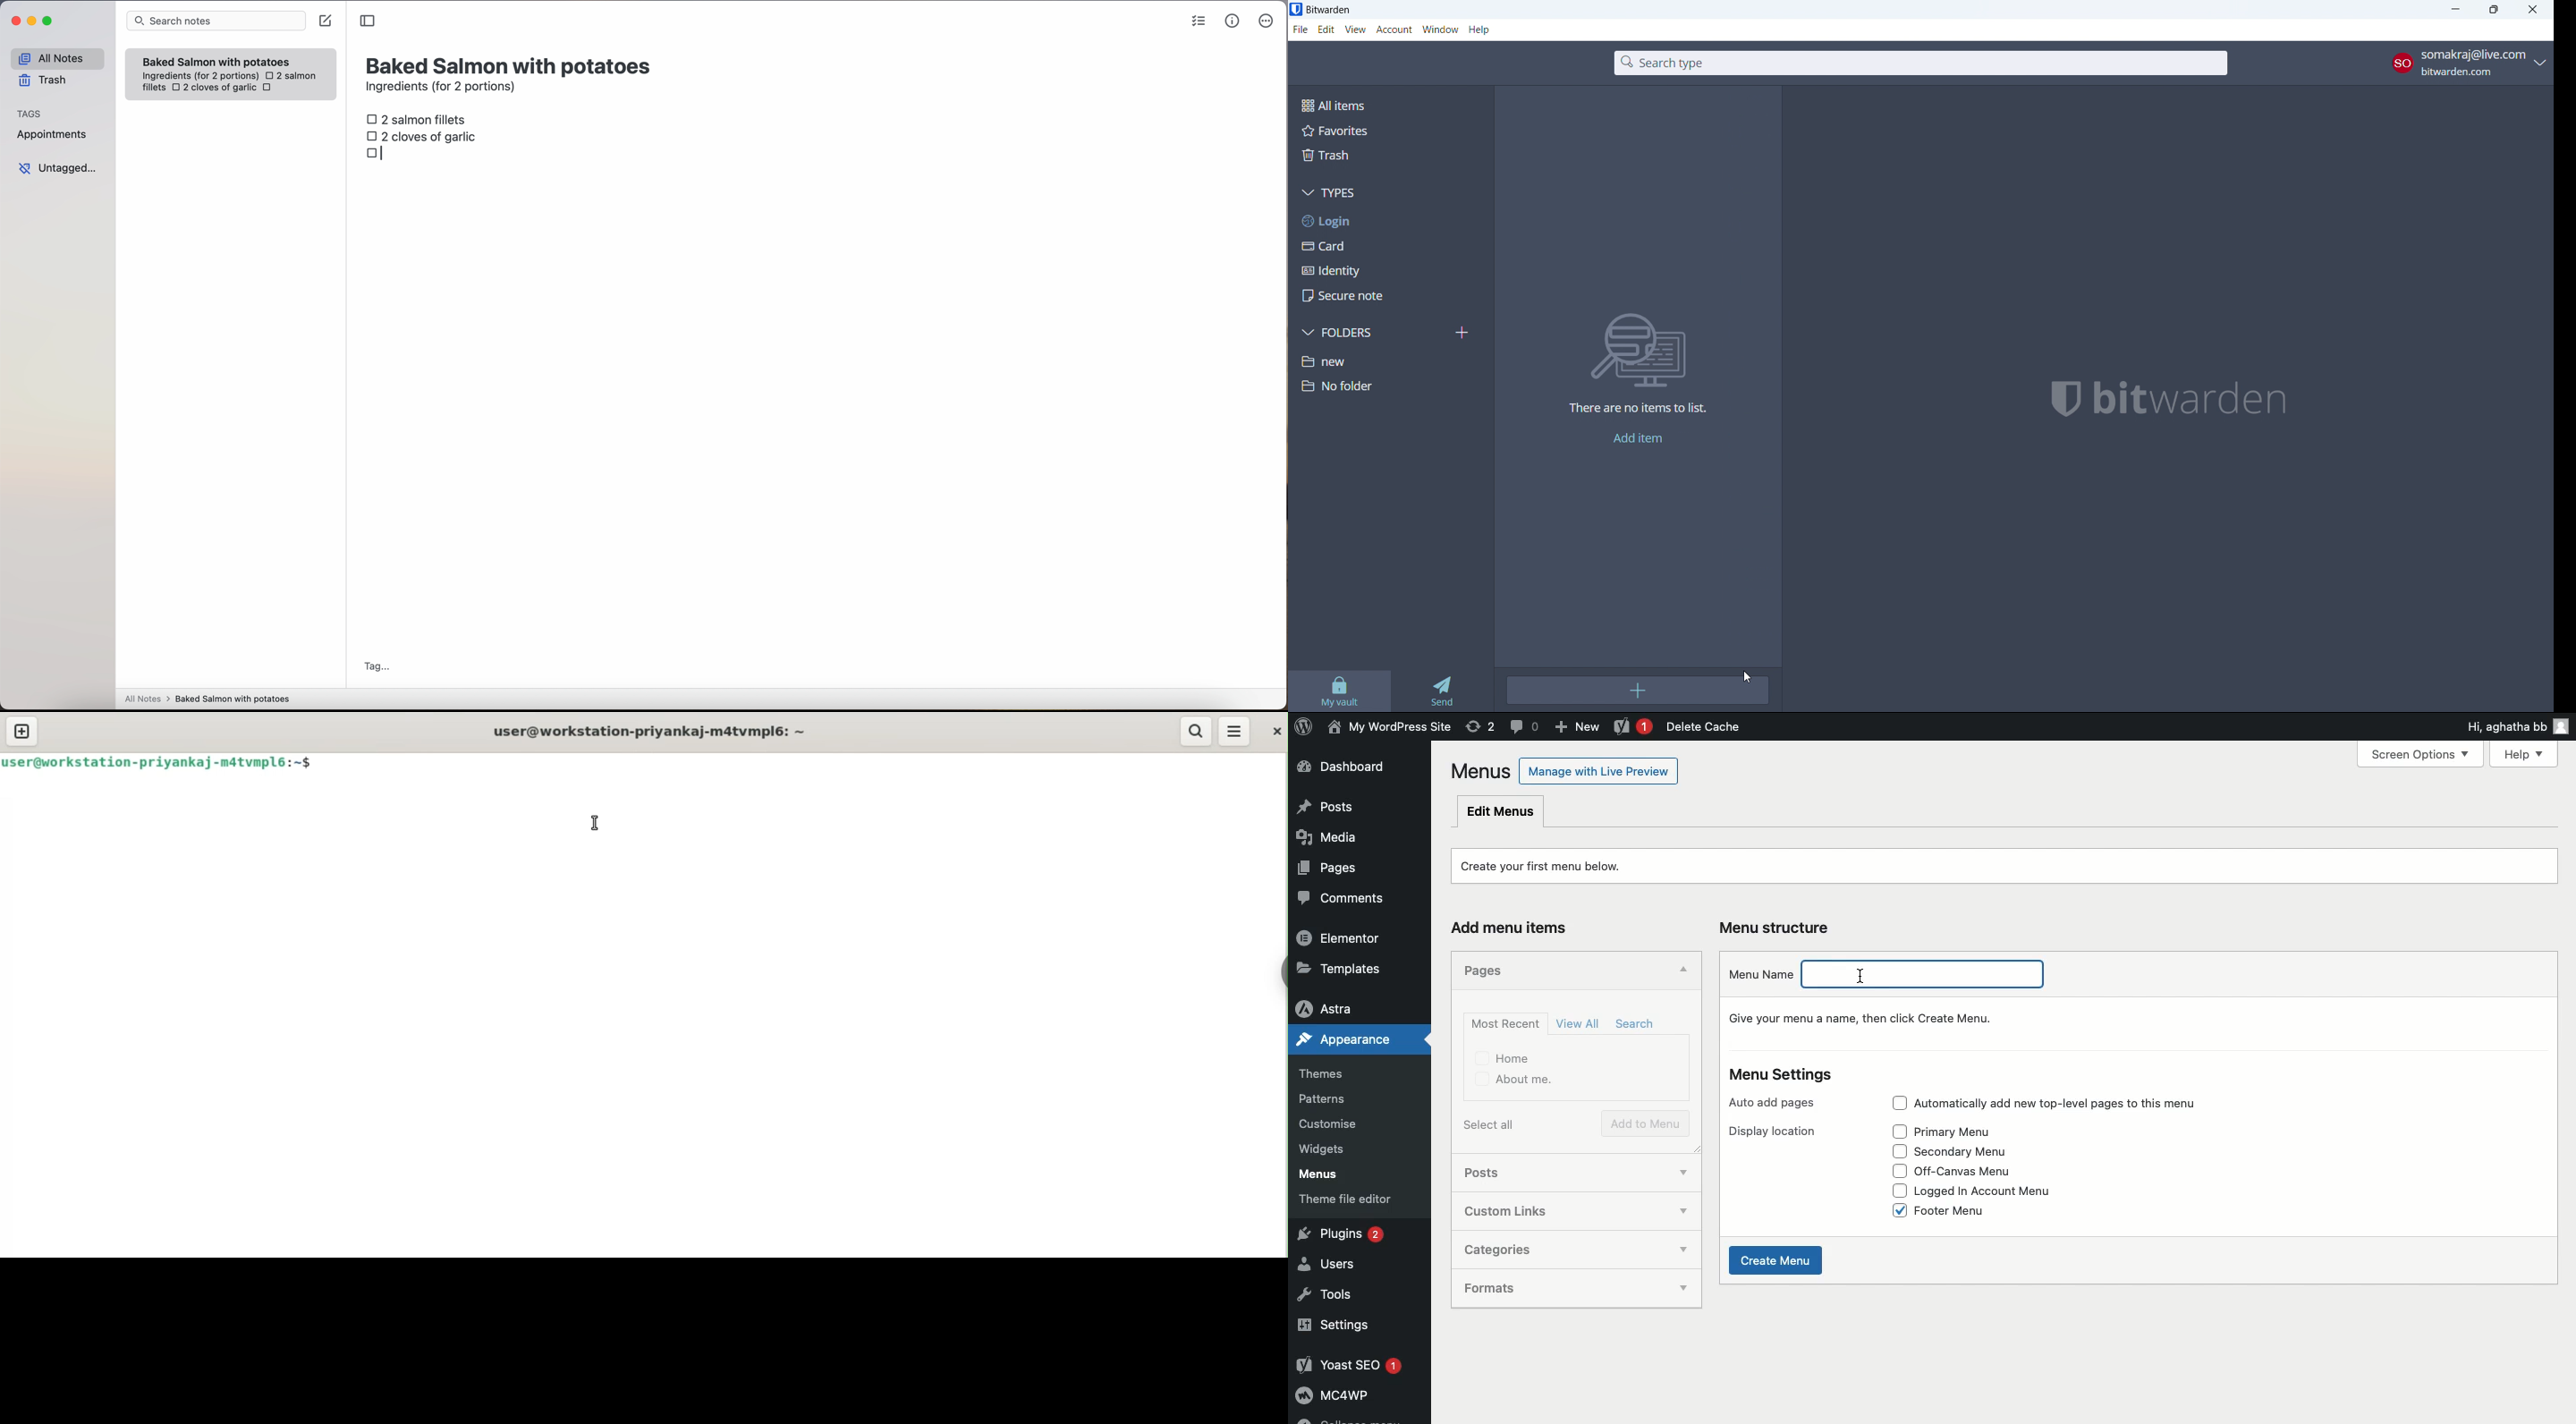 This screenshot has width=2576, height=1428. What do you see at coordinates (217, 59) in the screenshot?
I see `Baked Salmon with potatoes` at bounding box center [217, 59].